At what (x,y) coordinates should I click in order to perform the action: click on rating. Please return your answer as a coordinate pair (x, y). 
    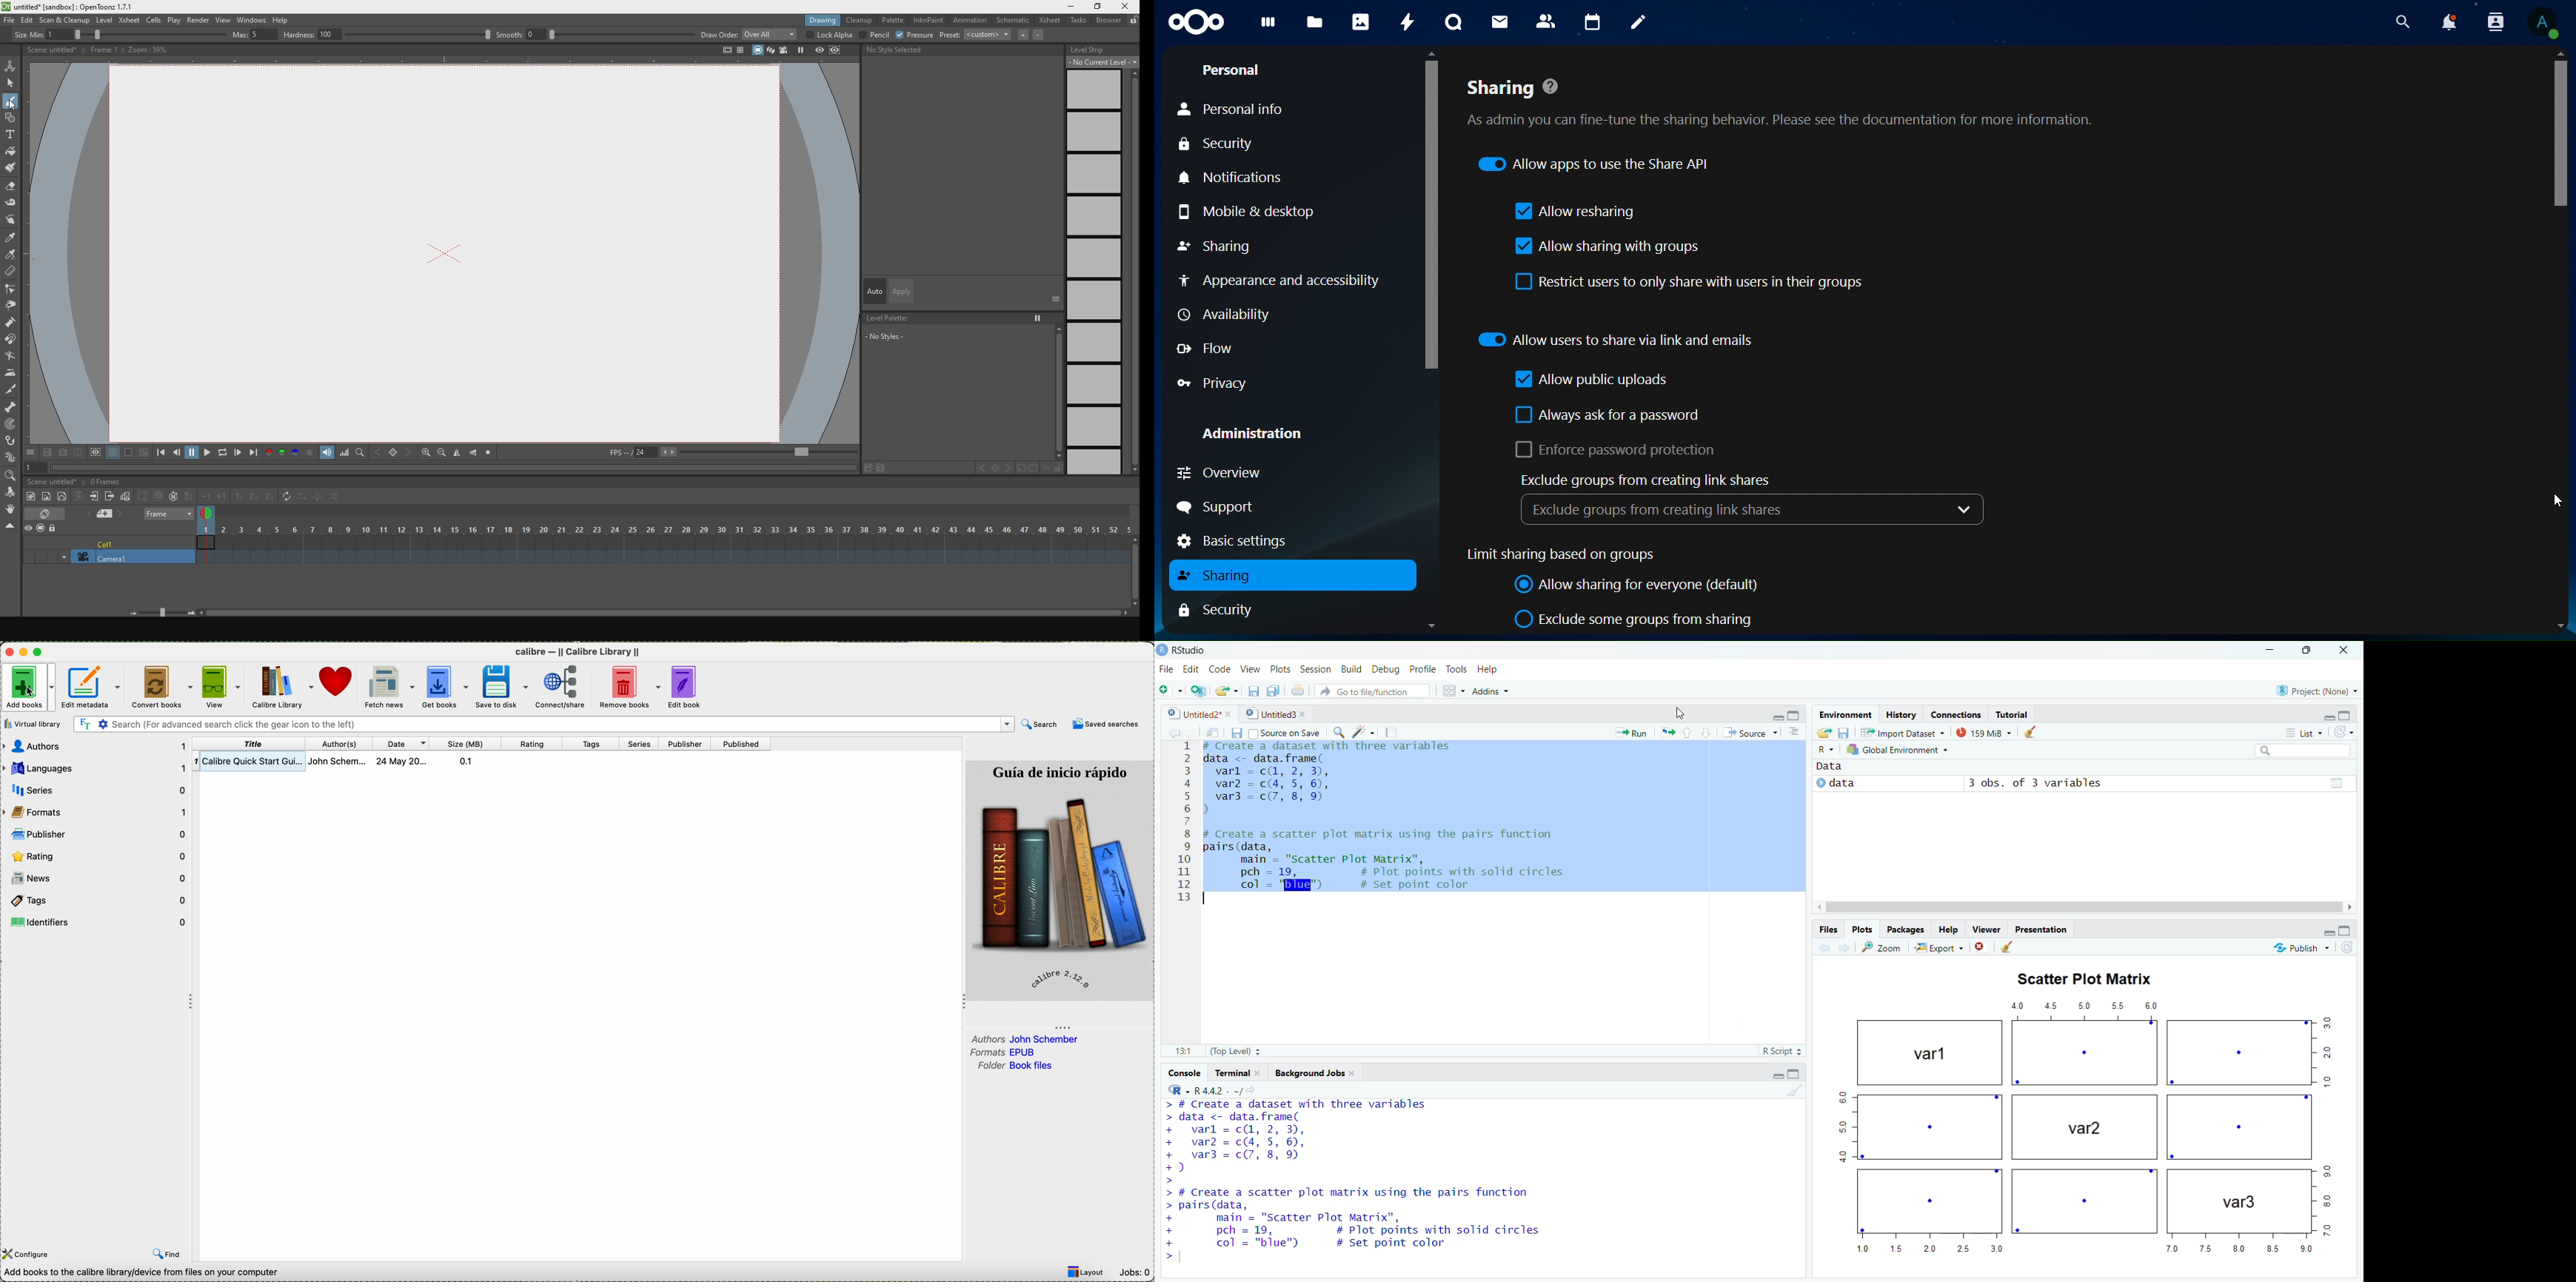
    Looking at the image, I should click on (533, 744).